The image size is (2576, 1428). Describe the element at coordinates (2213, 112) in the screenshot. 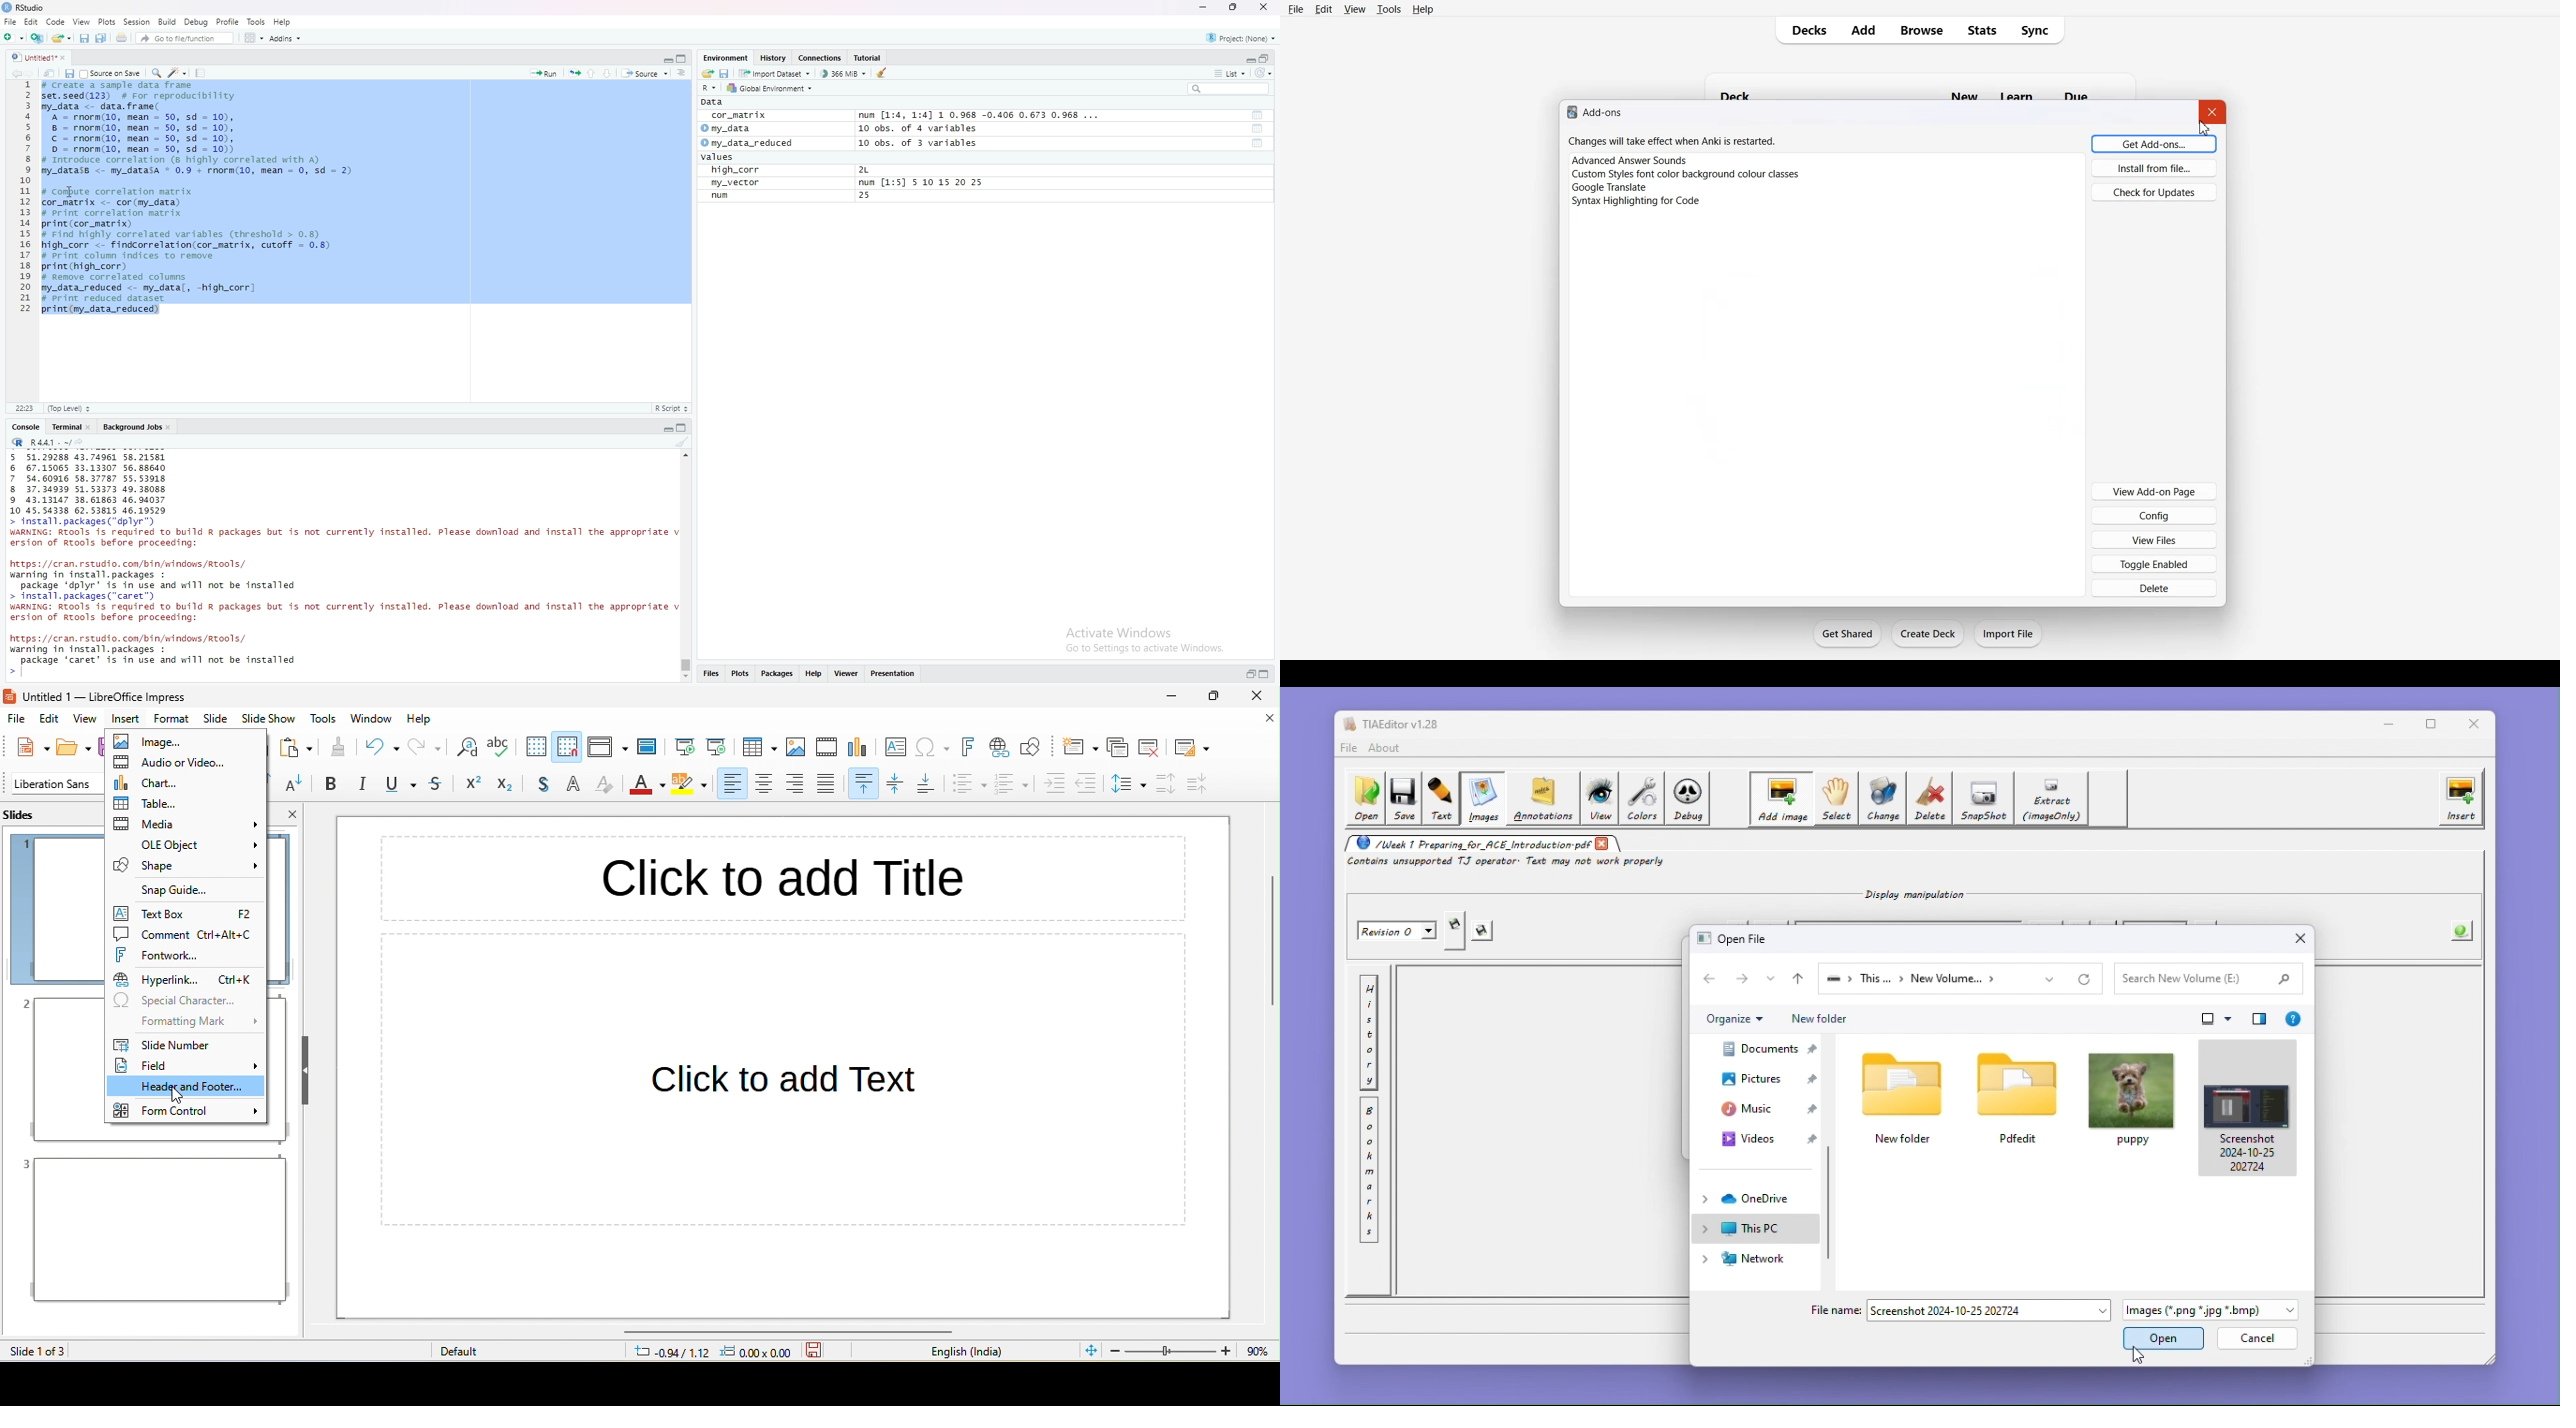

I see `Close` at that location.